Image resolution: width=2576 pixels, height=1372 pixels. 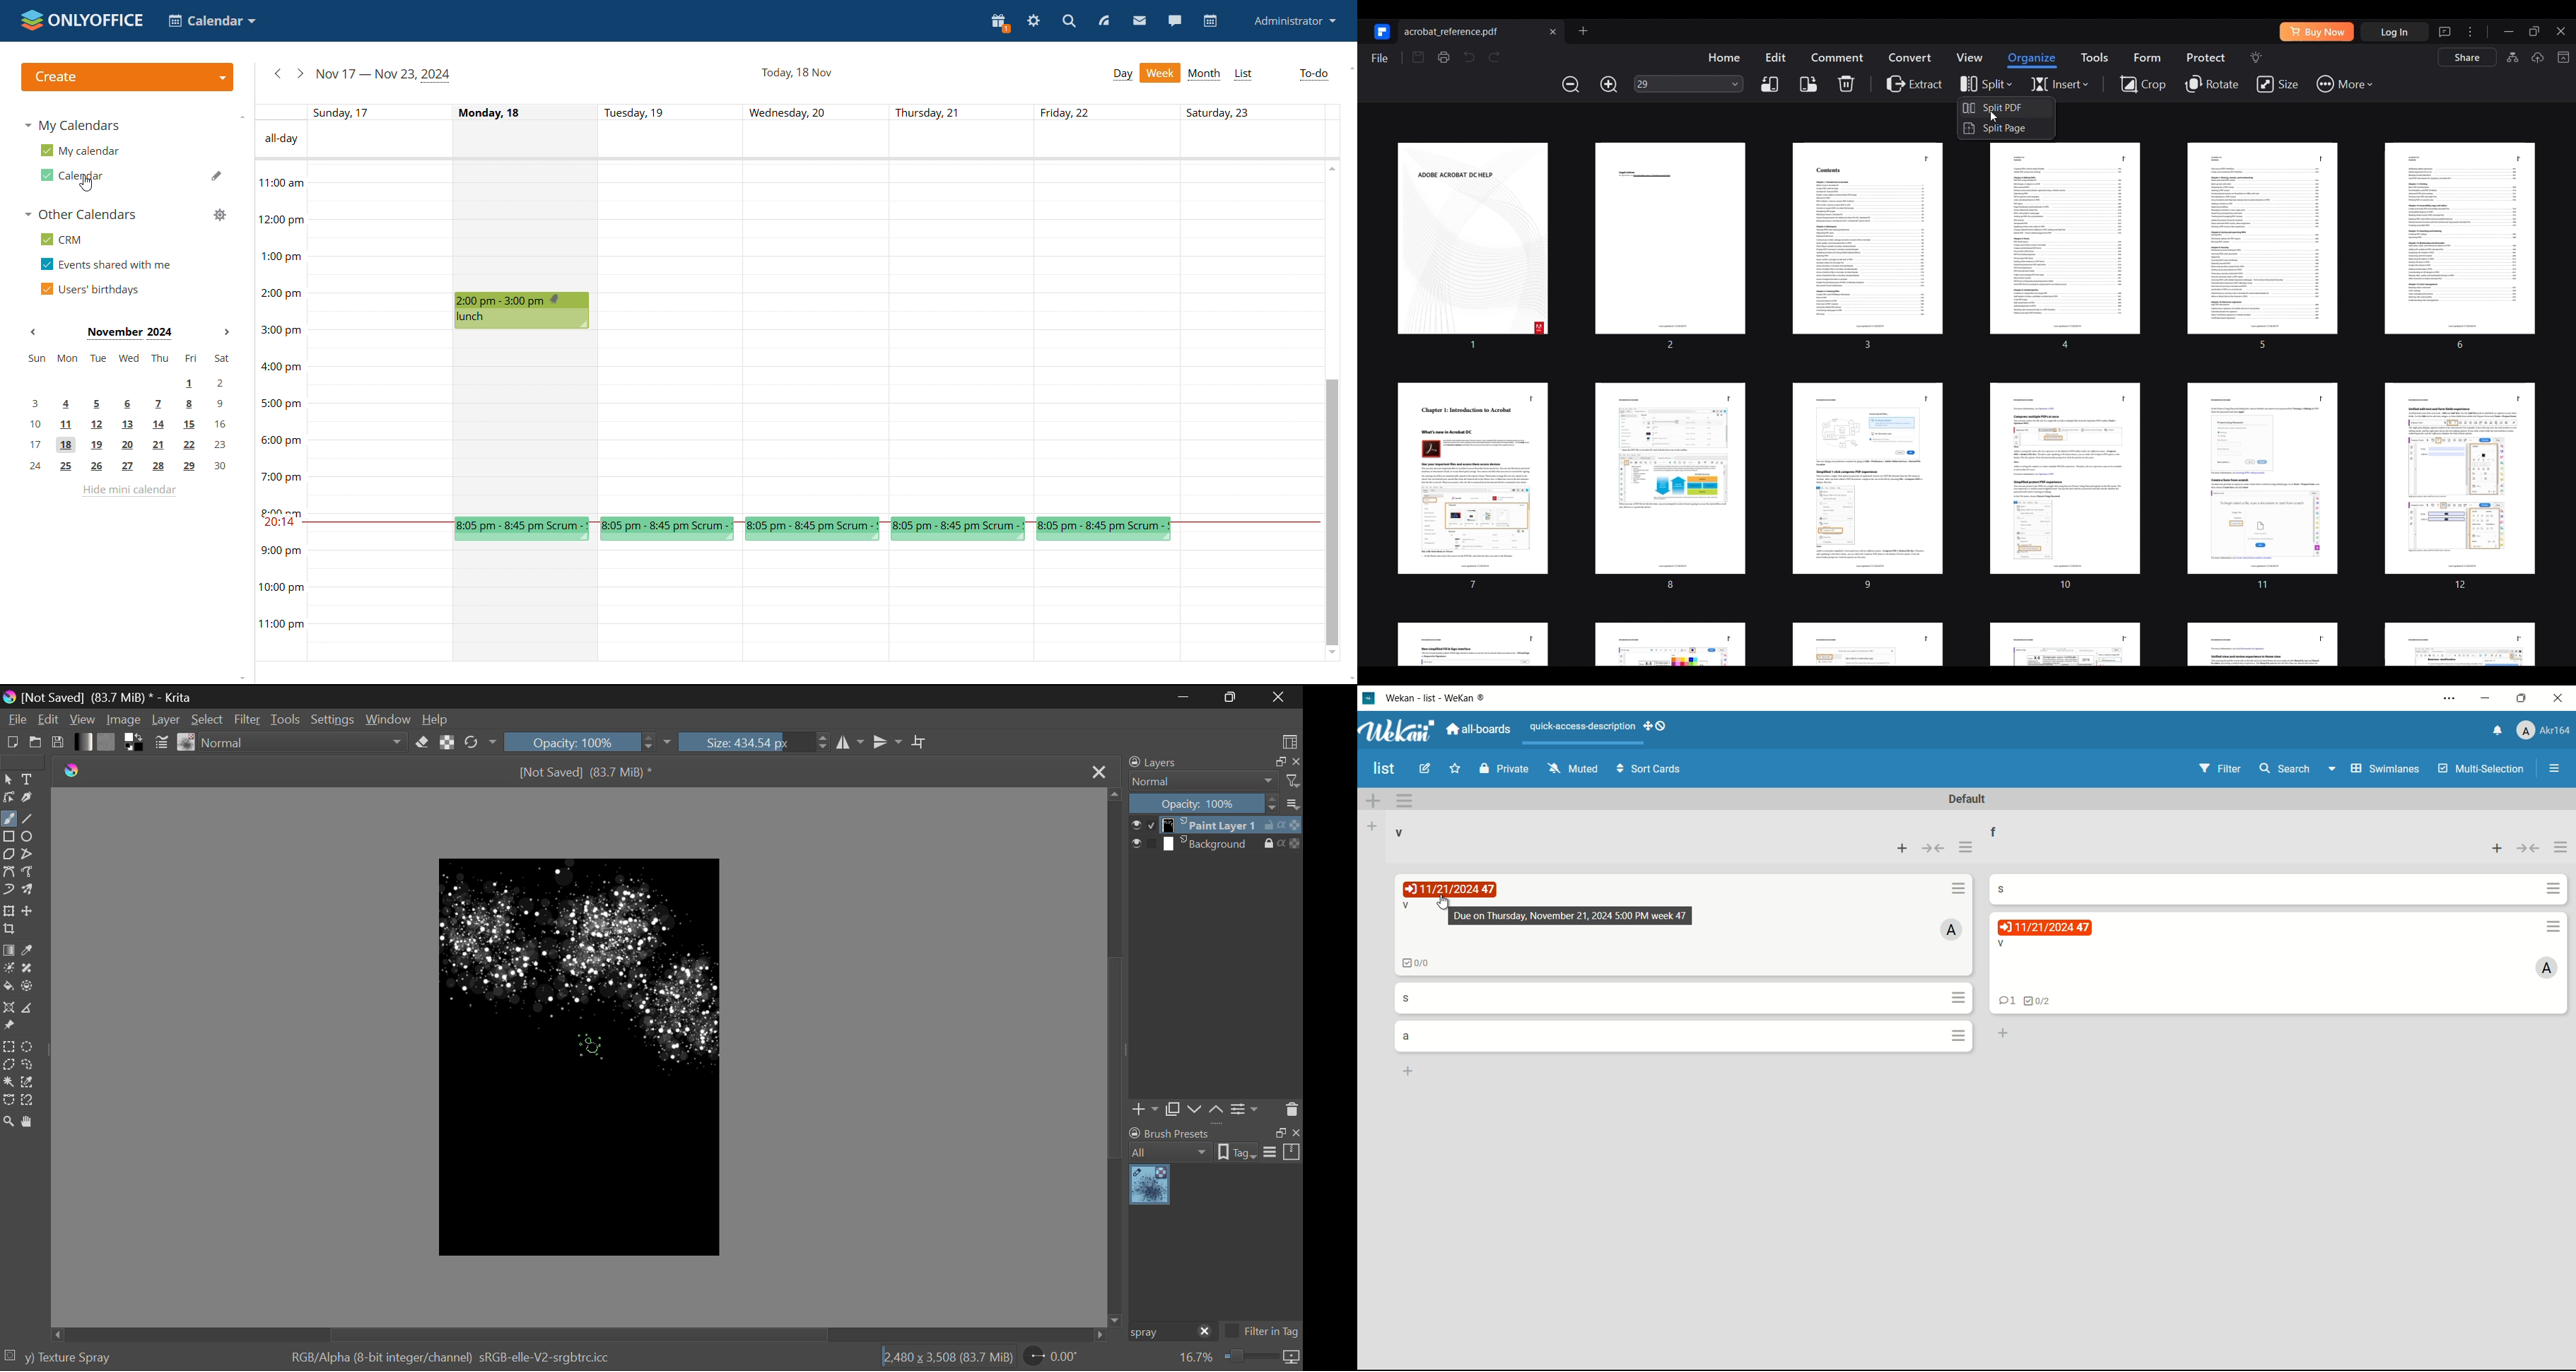 What do you see at coordinates (9, 911) in the screenshot?
I see `Transform Layer` at bounding box center [9, 911].